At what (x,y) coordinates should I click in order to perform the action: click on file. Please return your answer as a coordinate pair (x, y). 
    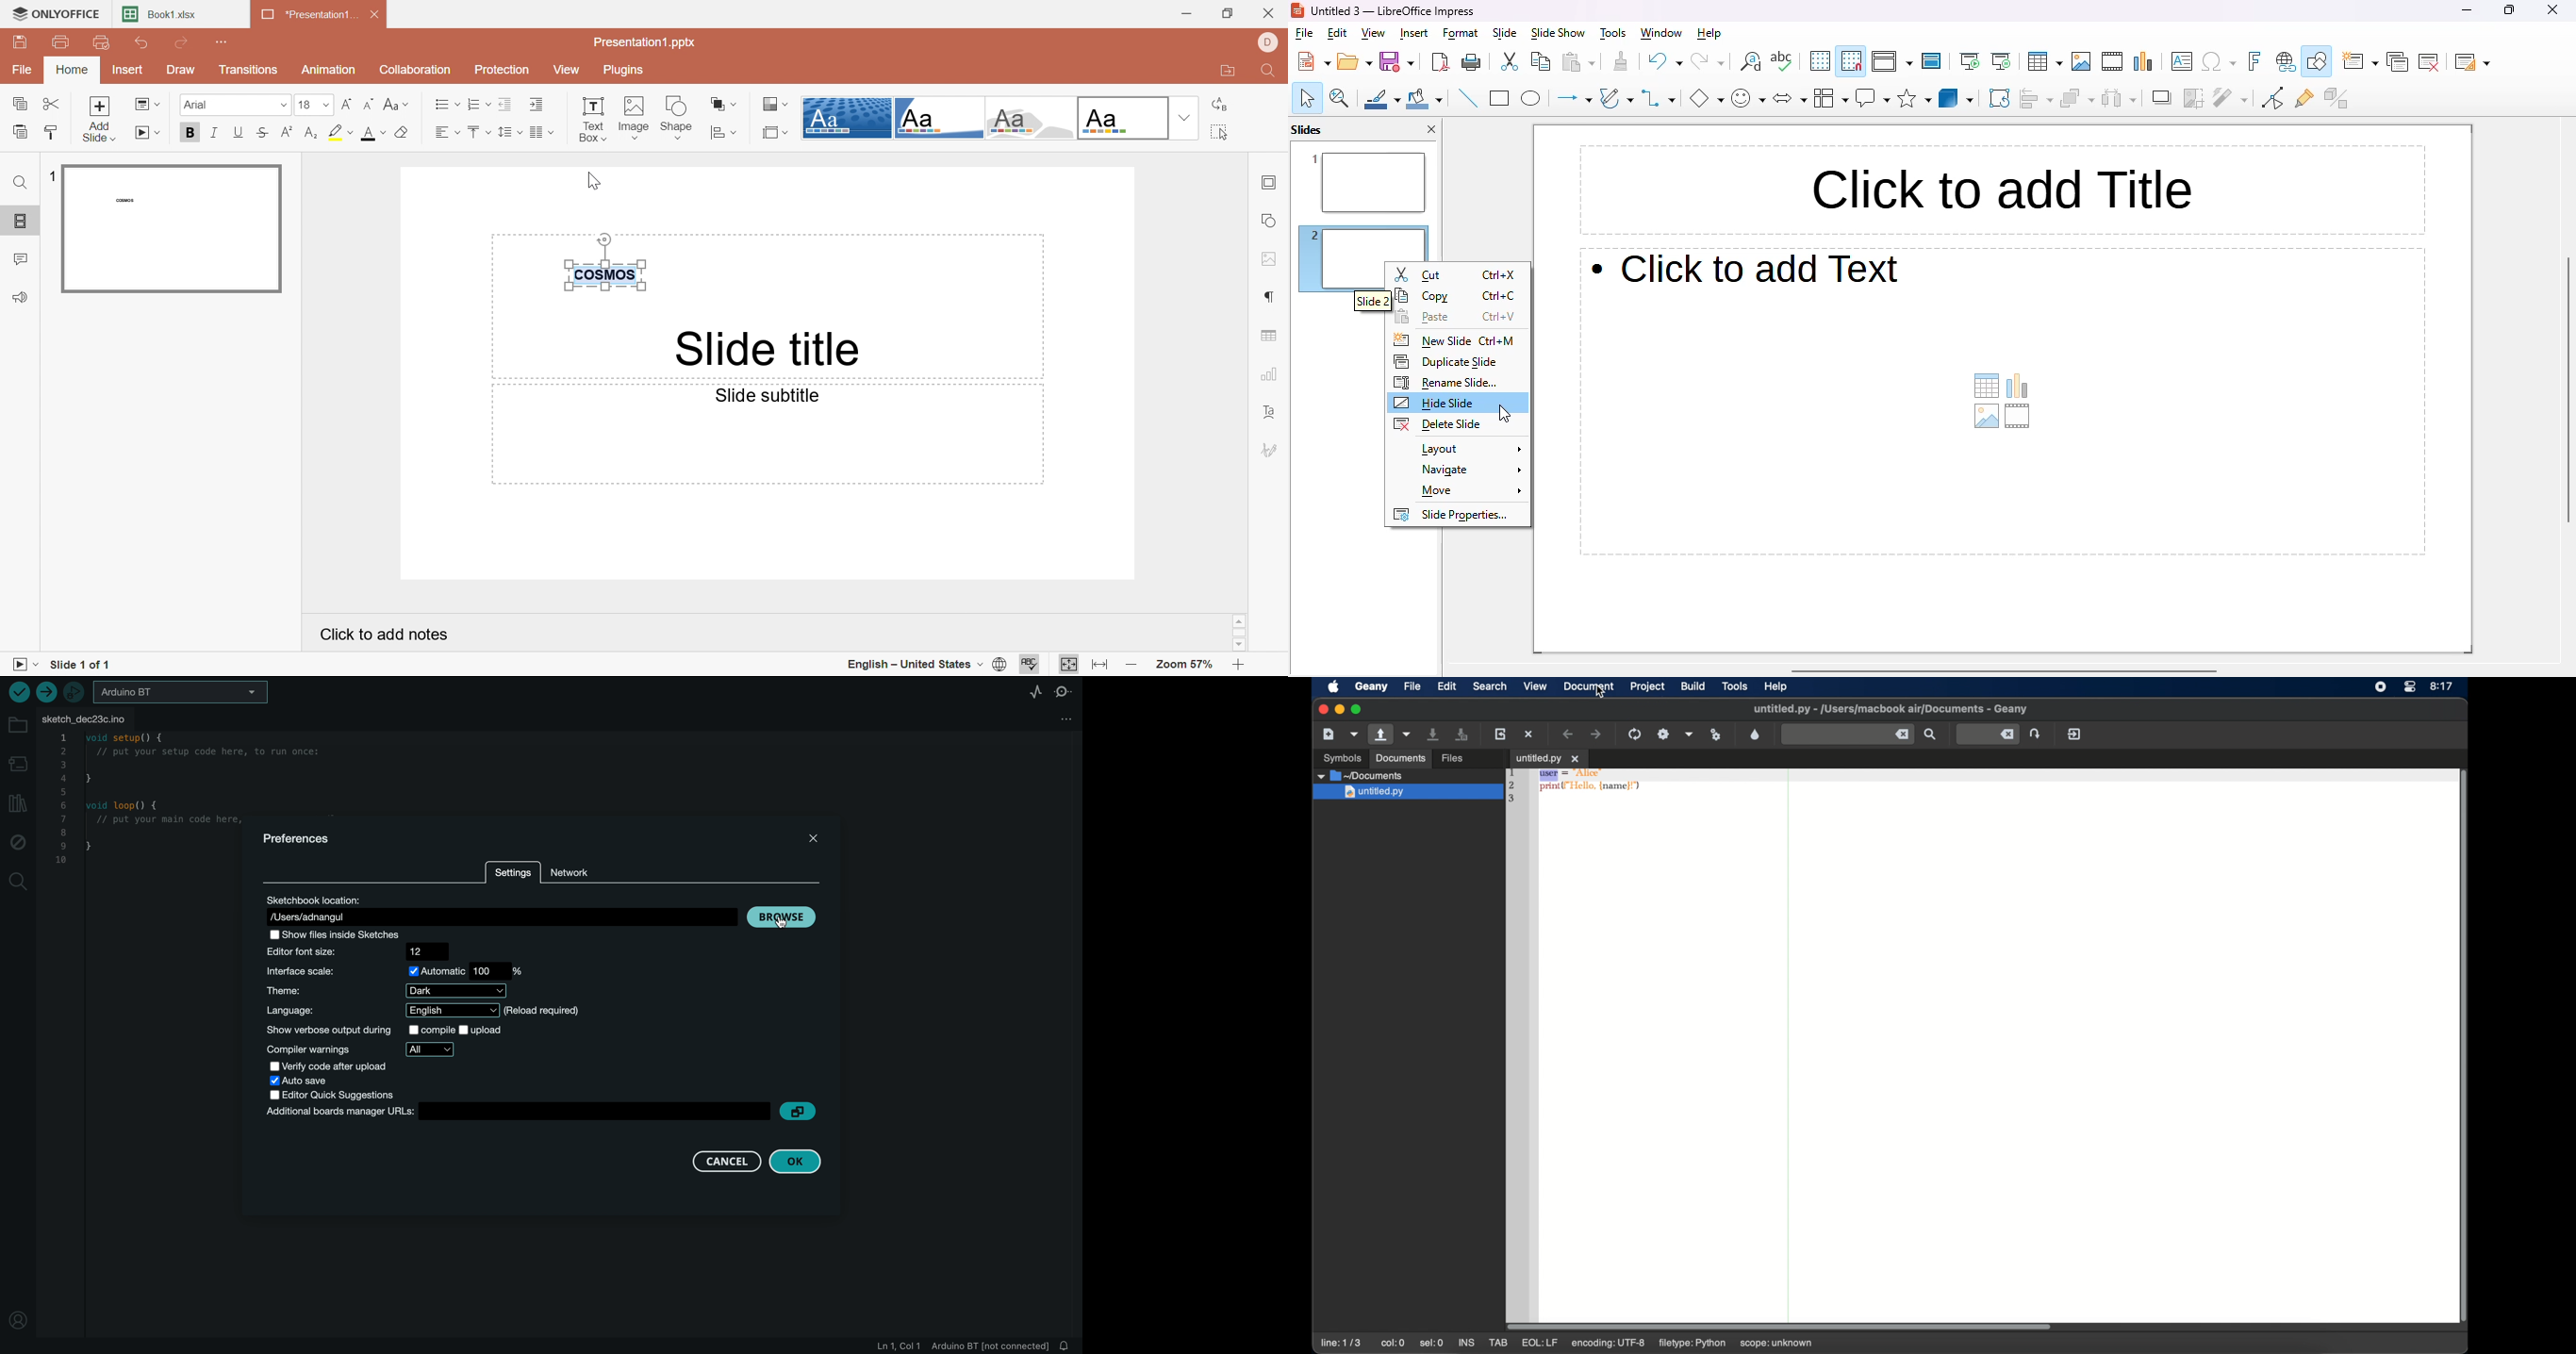
    Looking at the image, I should click on (1304, 33).